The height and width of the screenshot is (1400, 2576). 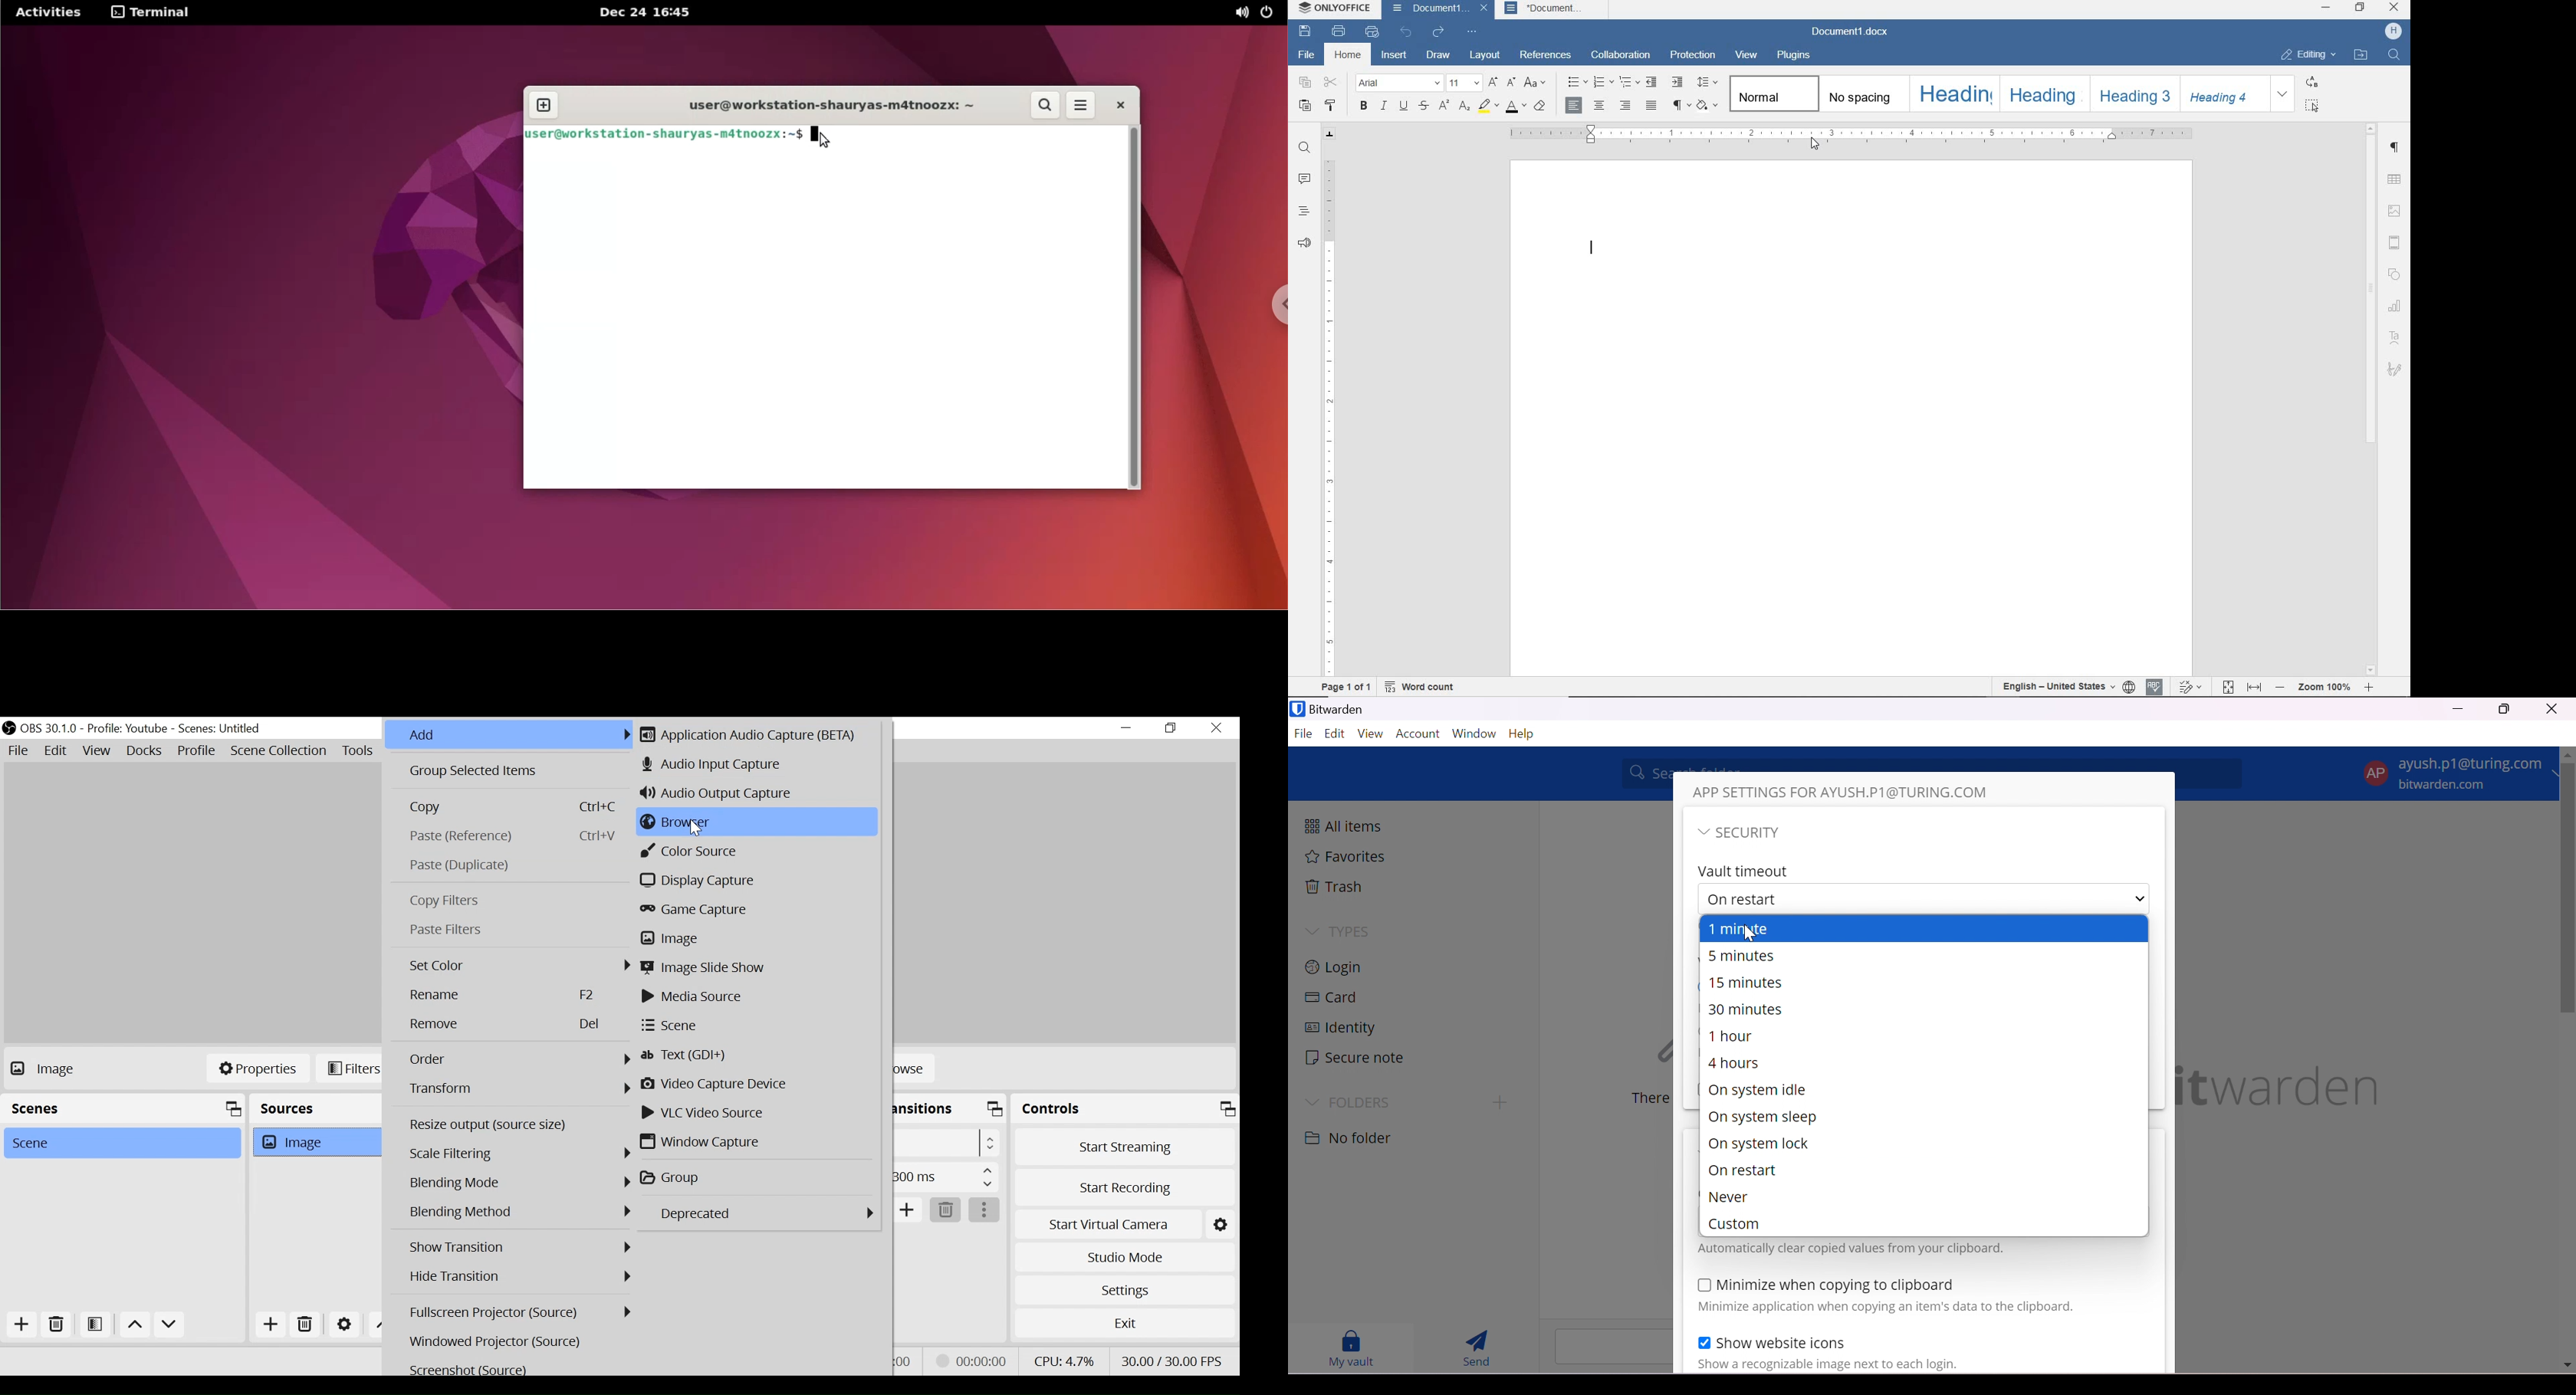 What do you see at coordinates (2372, 687) in the screenshot?
I see `zoom in` at bounding box center [2372, 687].